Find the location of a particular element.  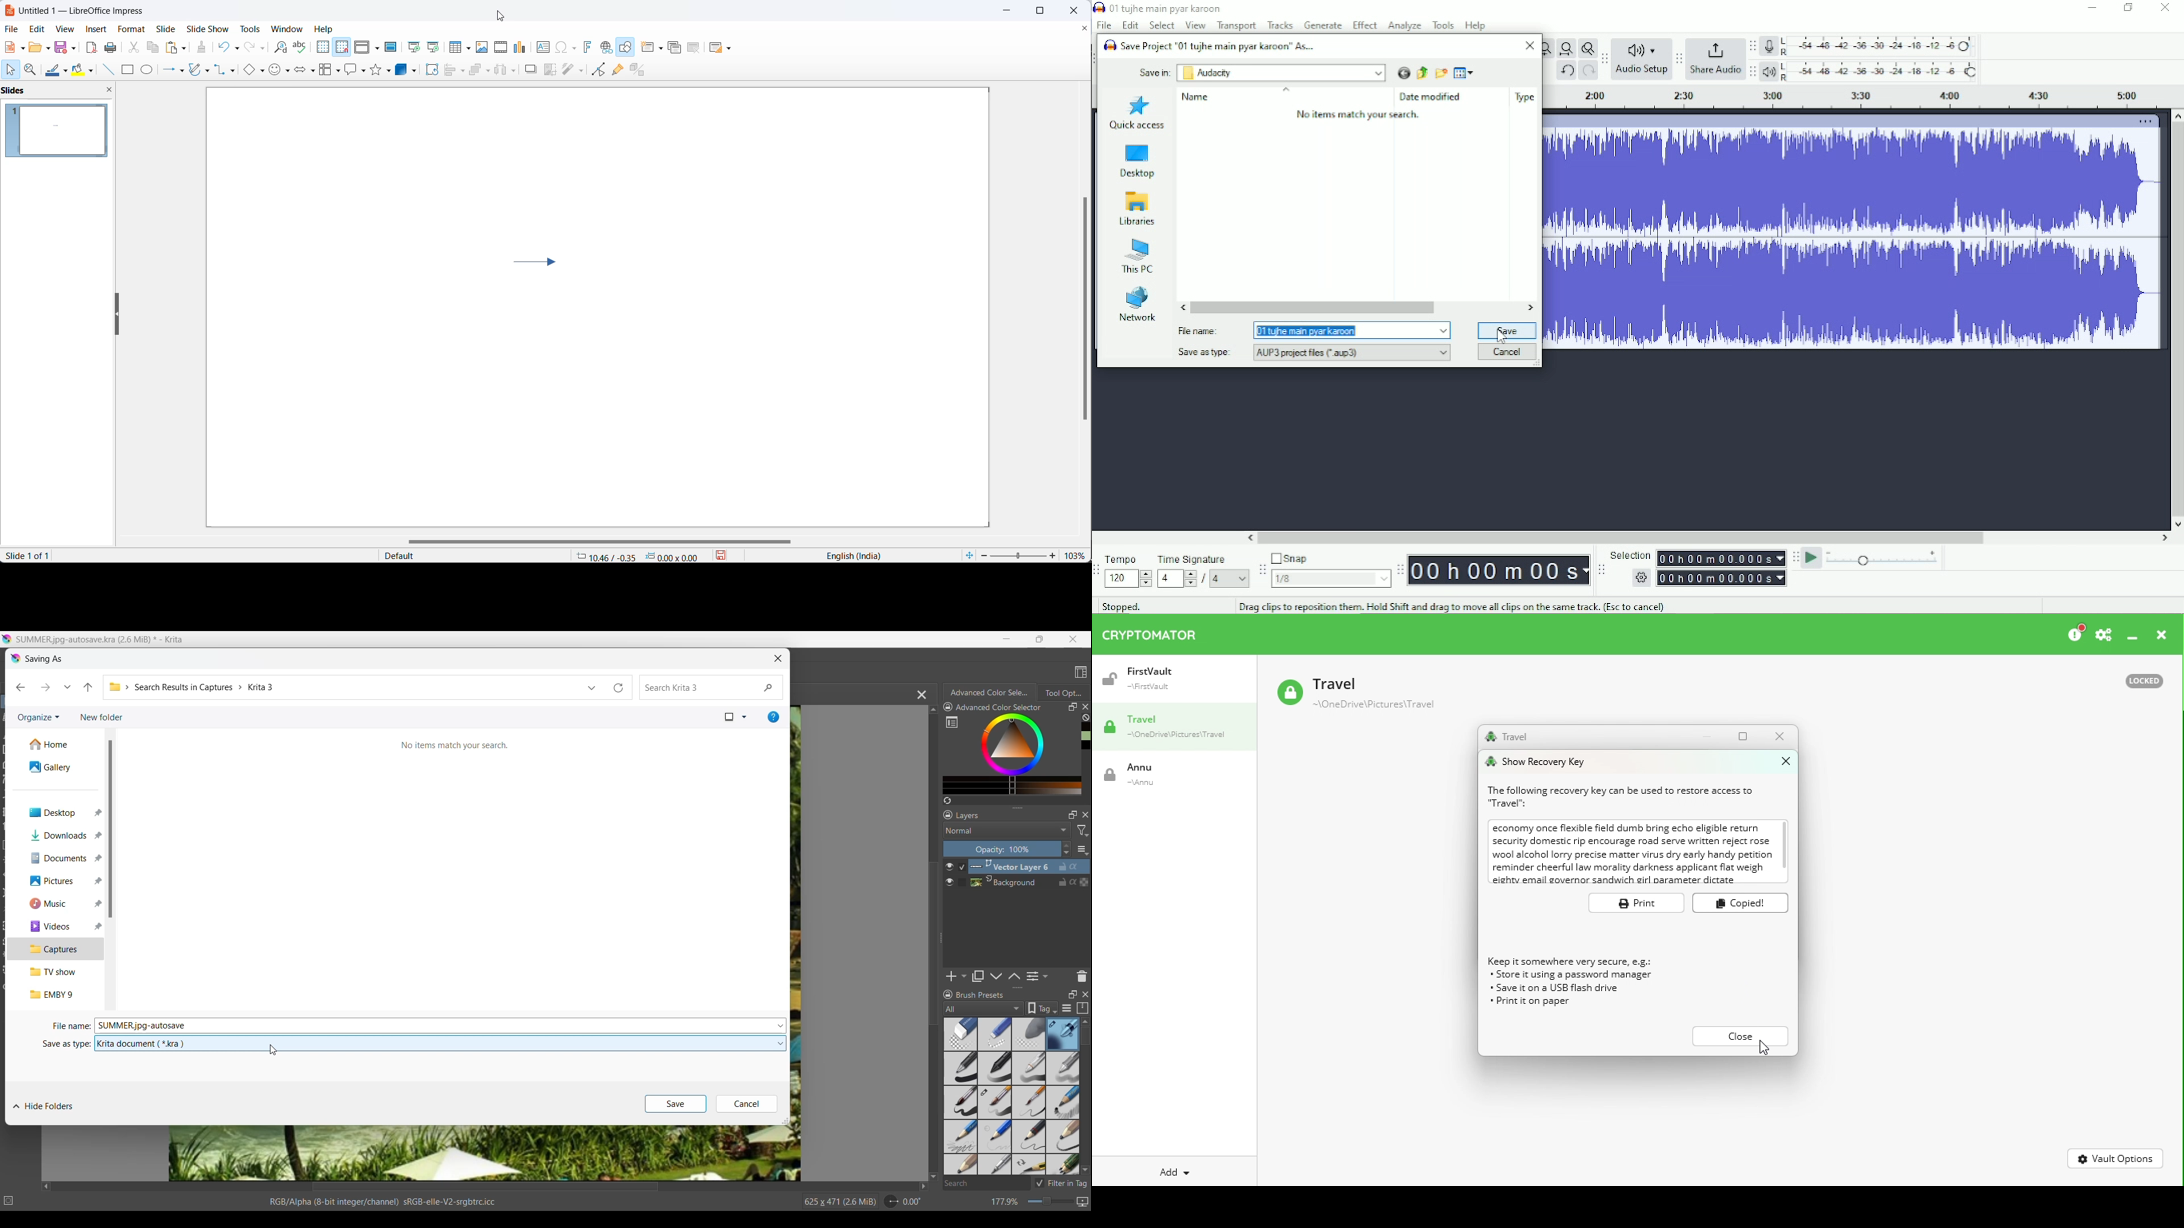

insert table is located at coordinates (458, 47).